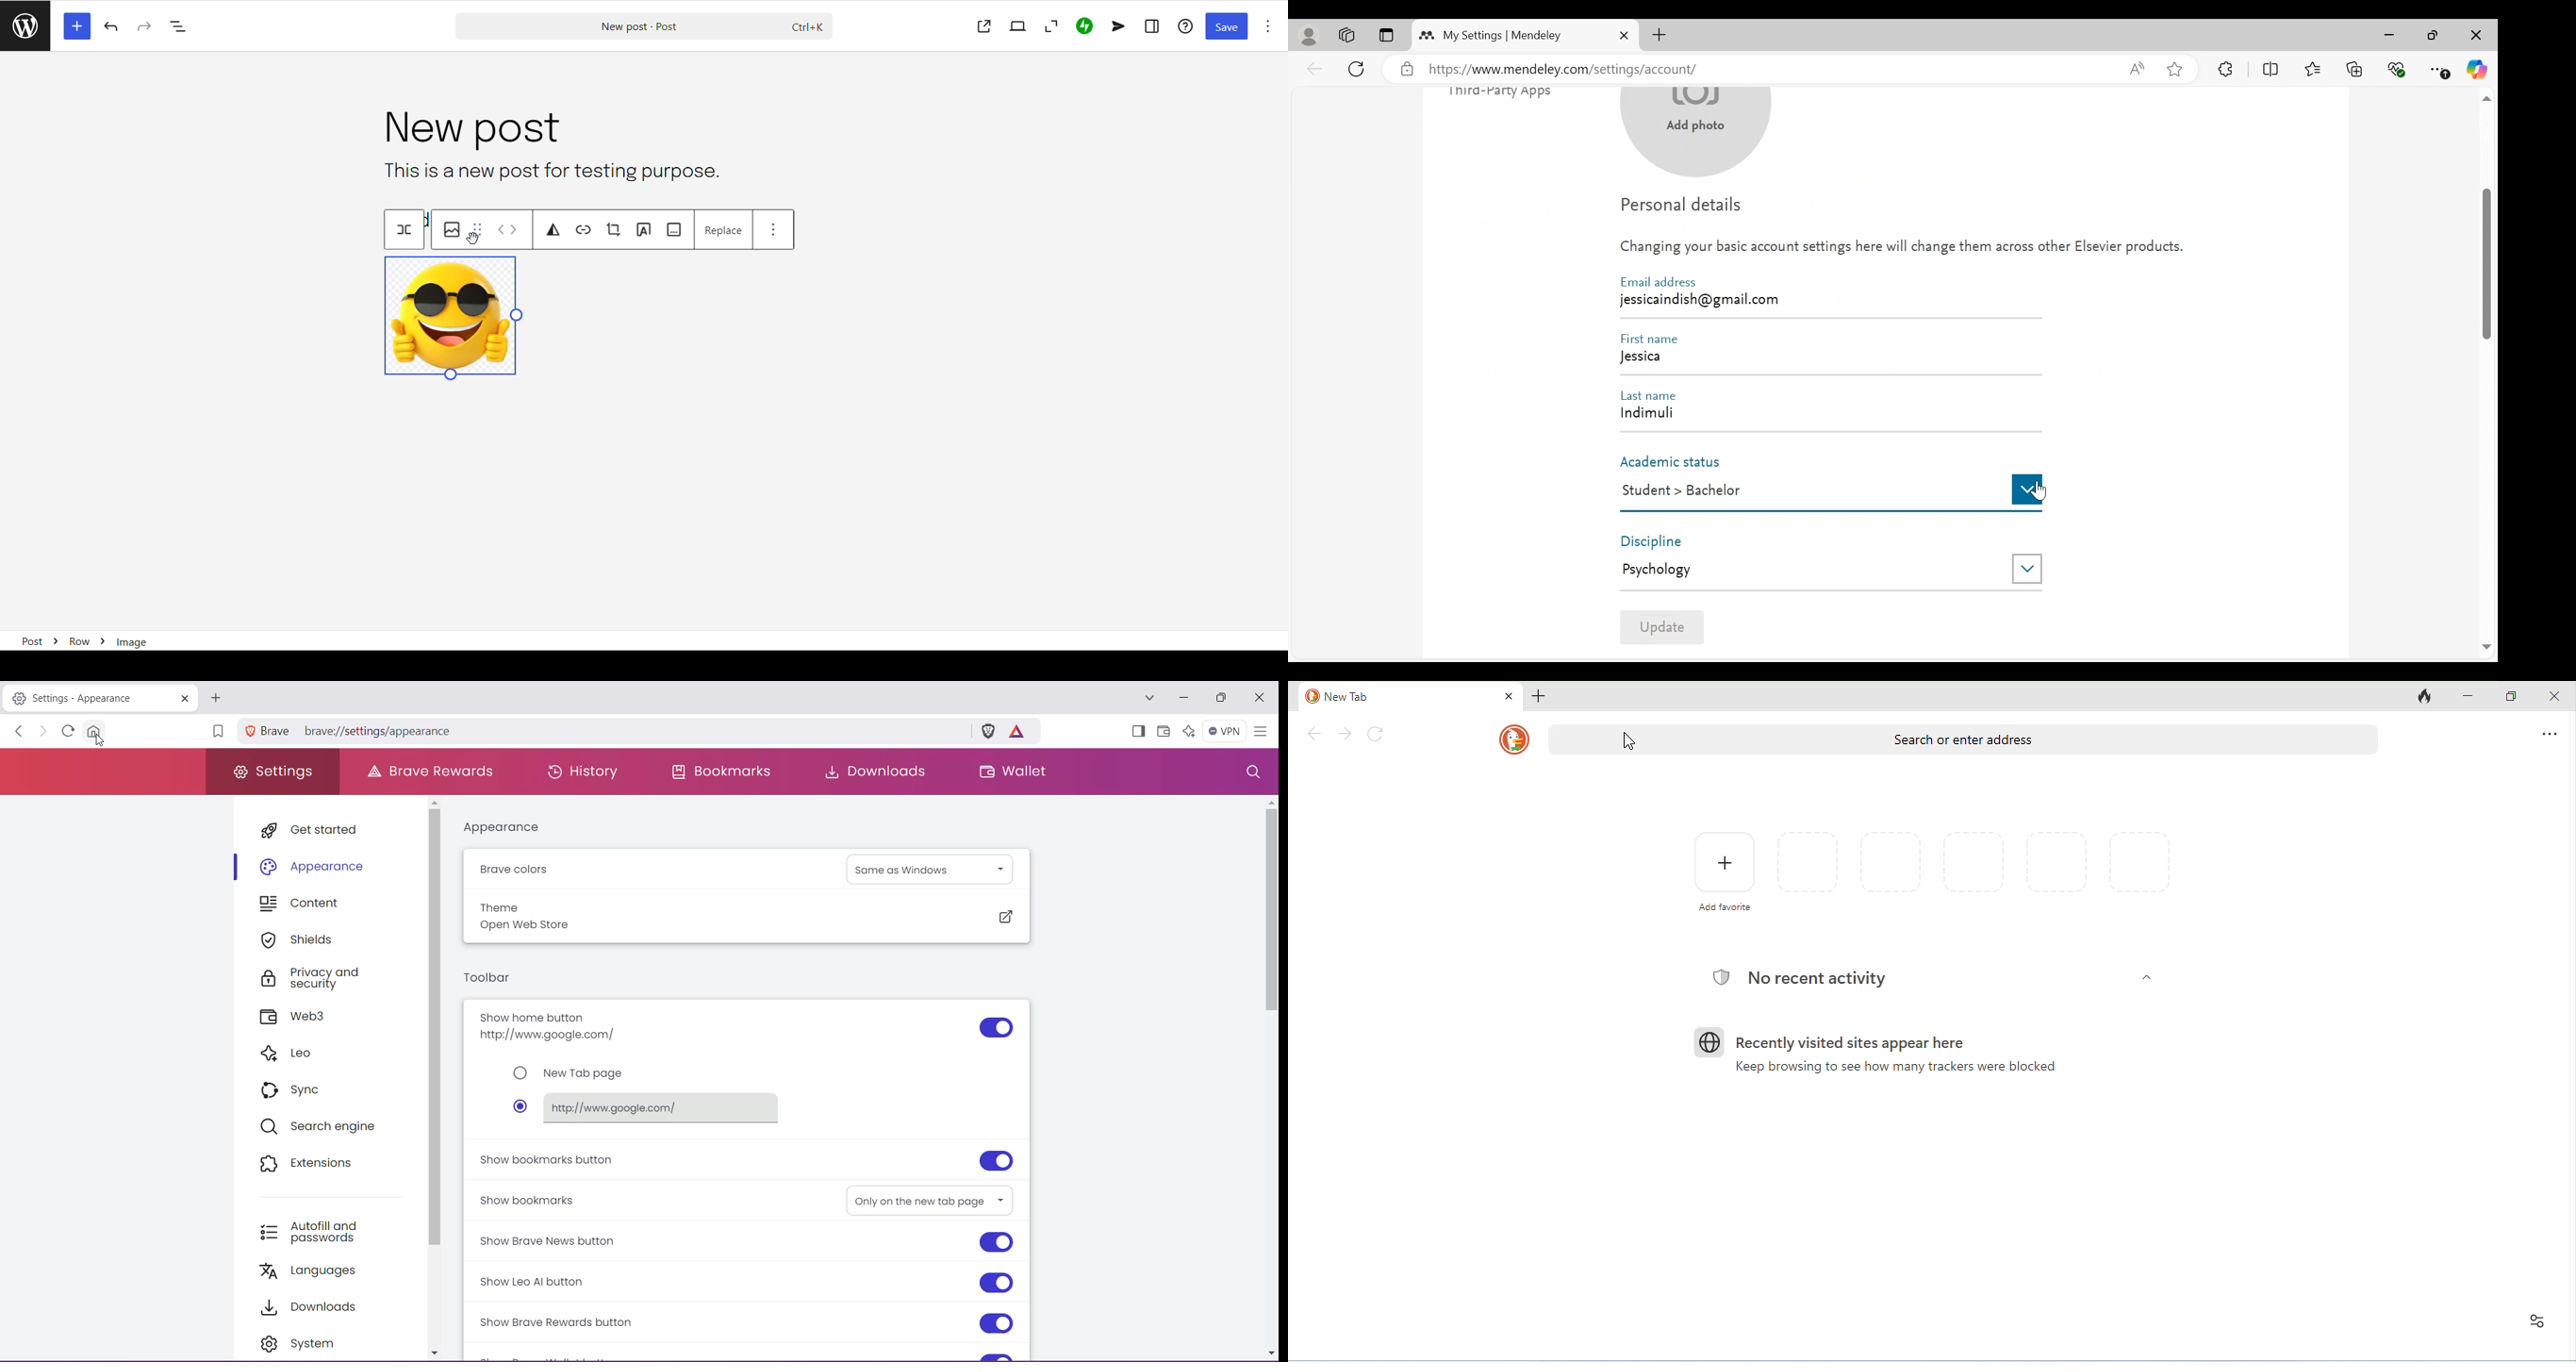 Image resolution: width=2576 pixels, height=1372 pixels. I want to click on brackets, so click(405, 230).